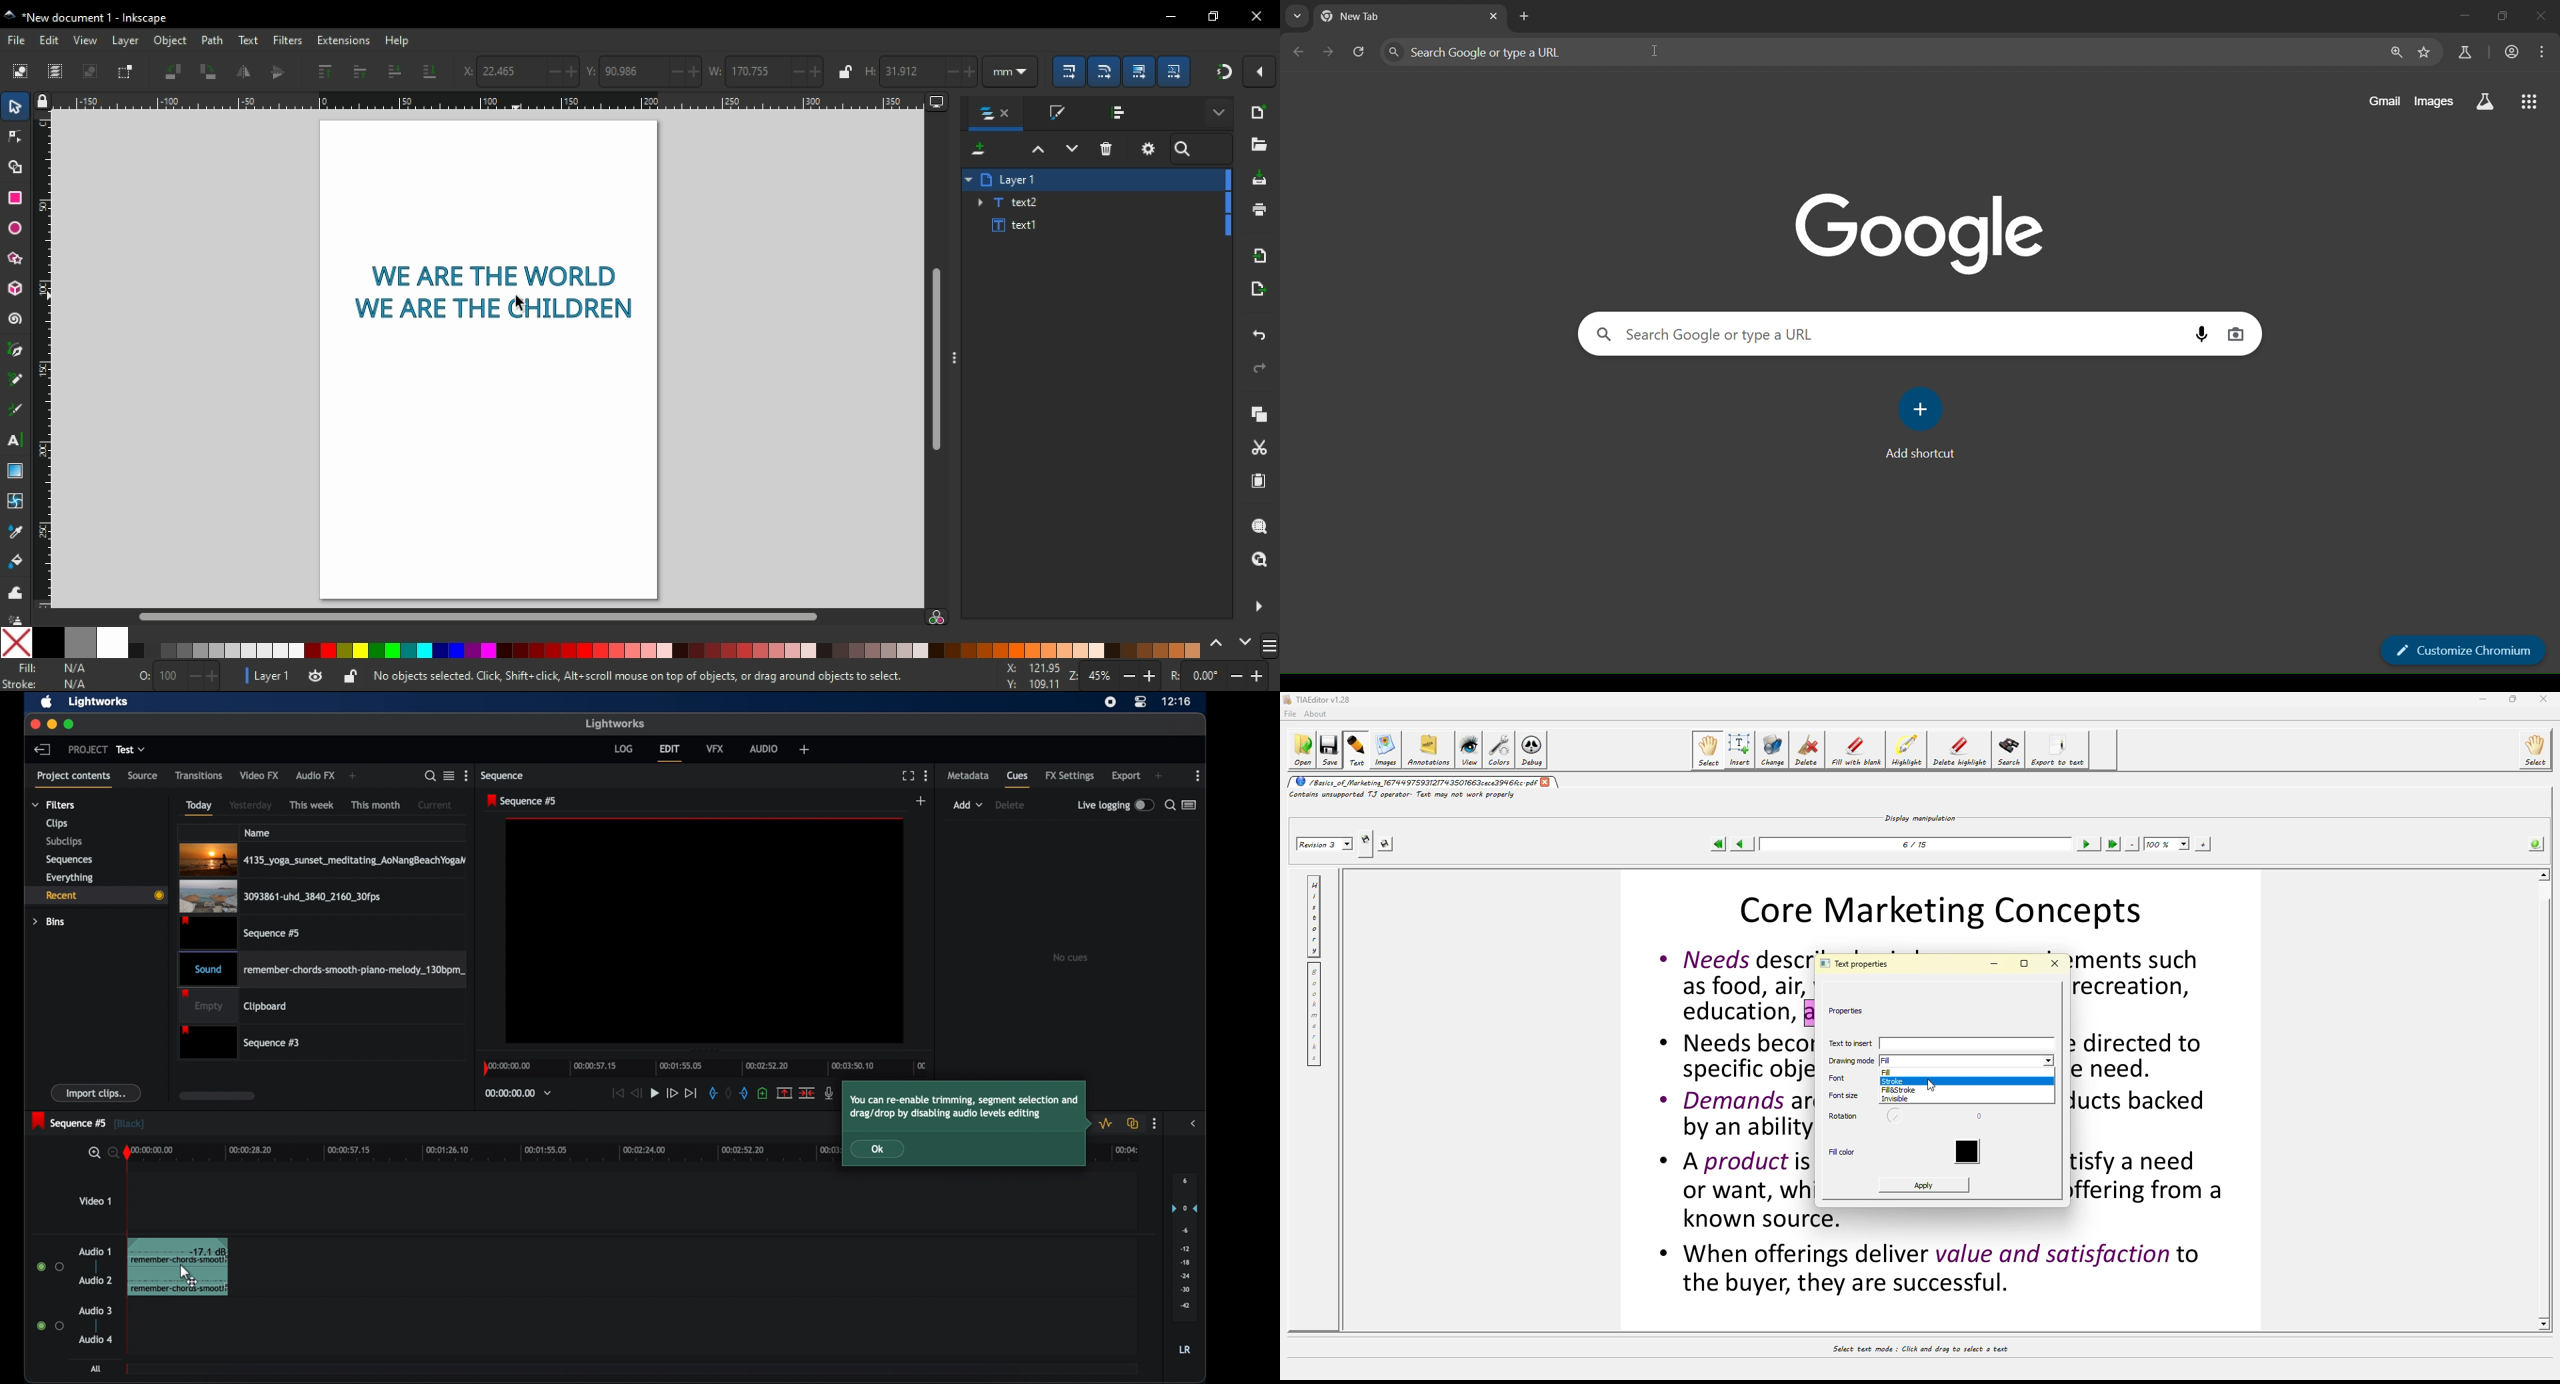 The height and width of the screenshot is (1400, 2576). What do you see at coordinates (745, 1094) in the screenshot?
I see `out mark` at bounding box center [745, 1094].